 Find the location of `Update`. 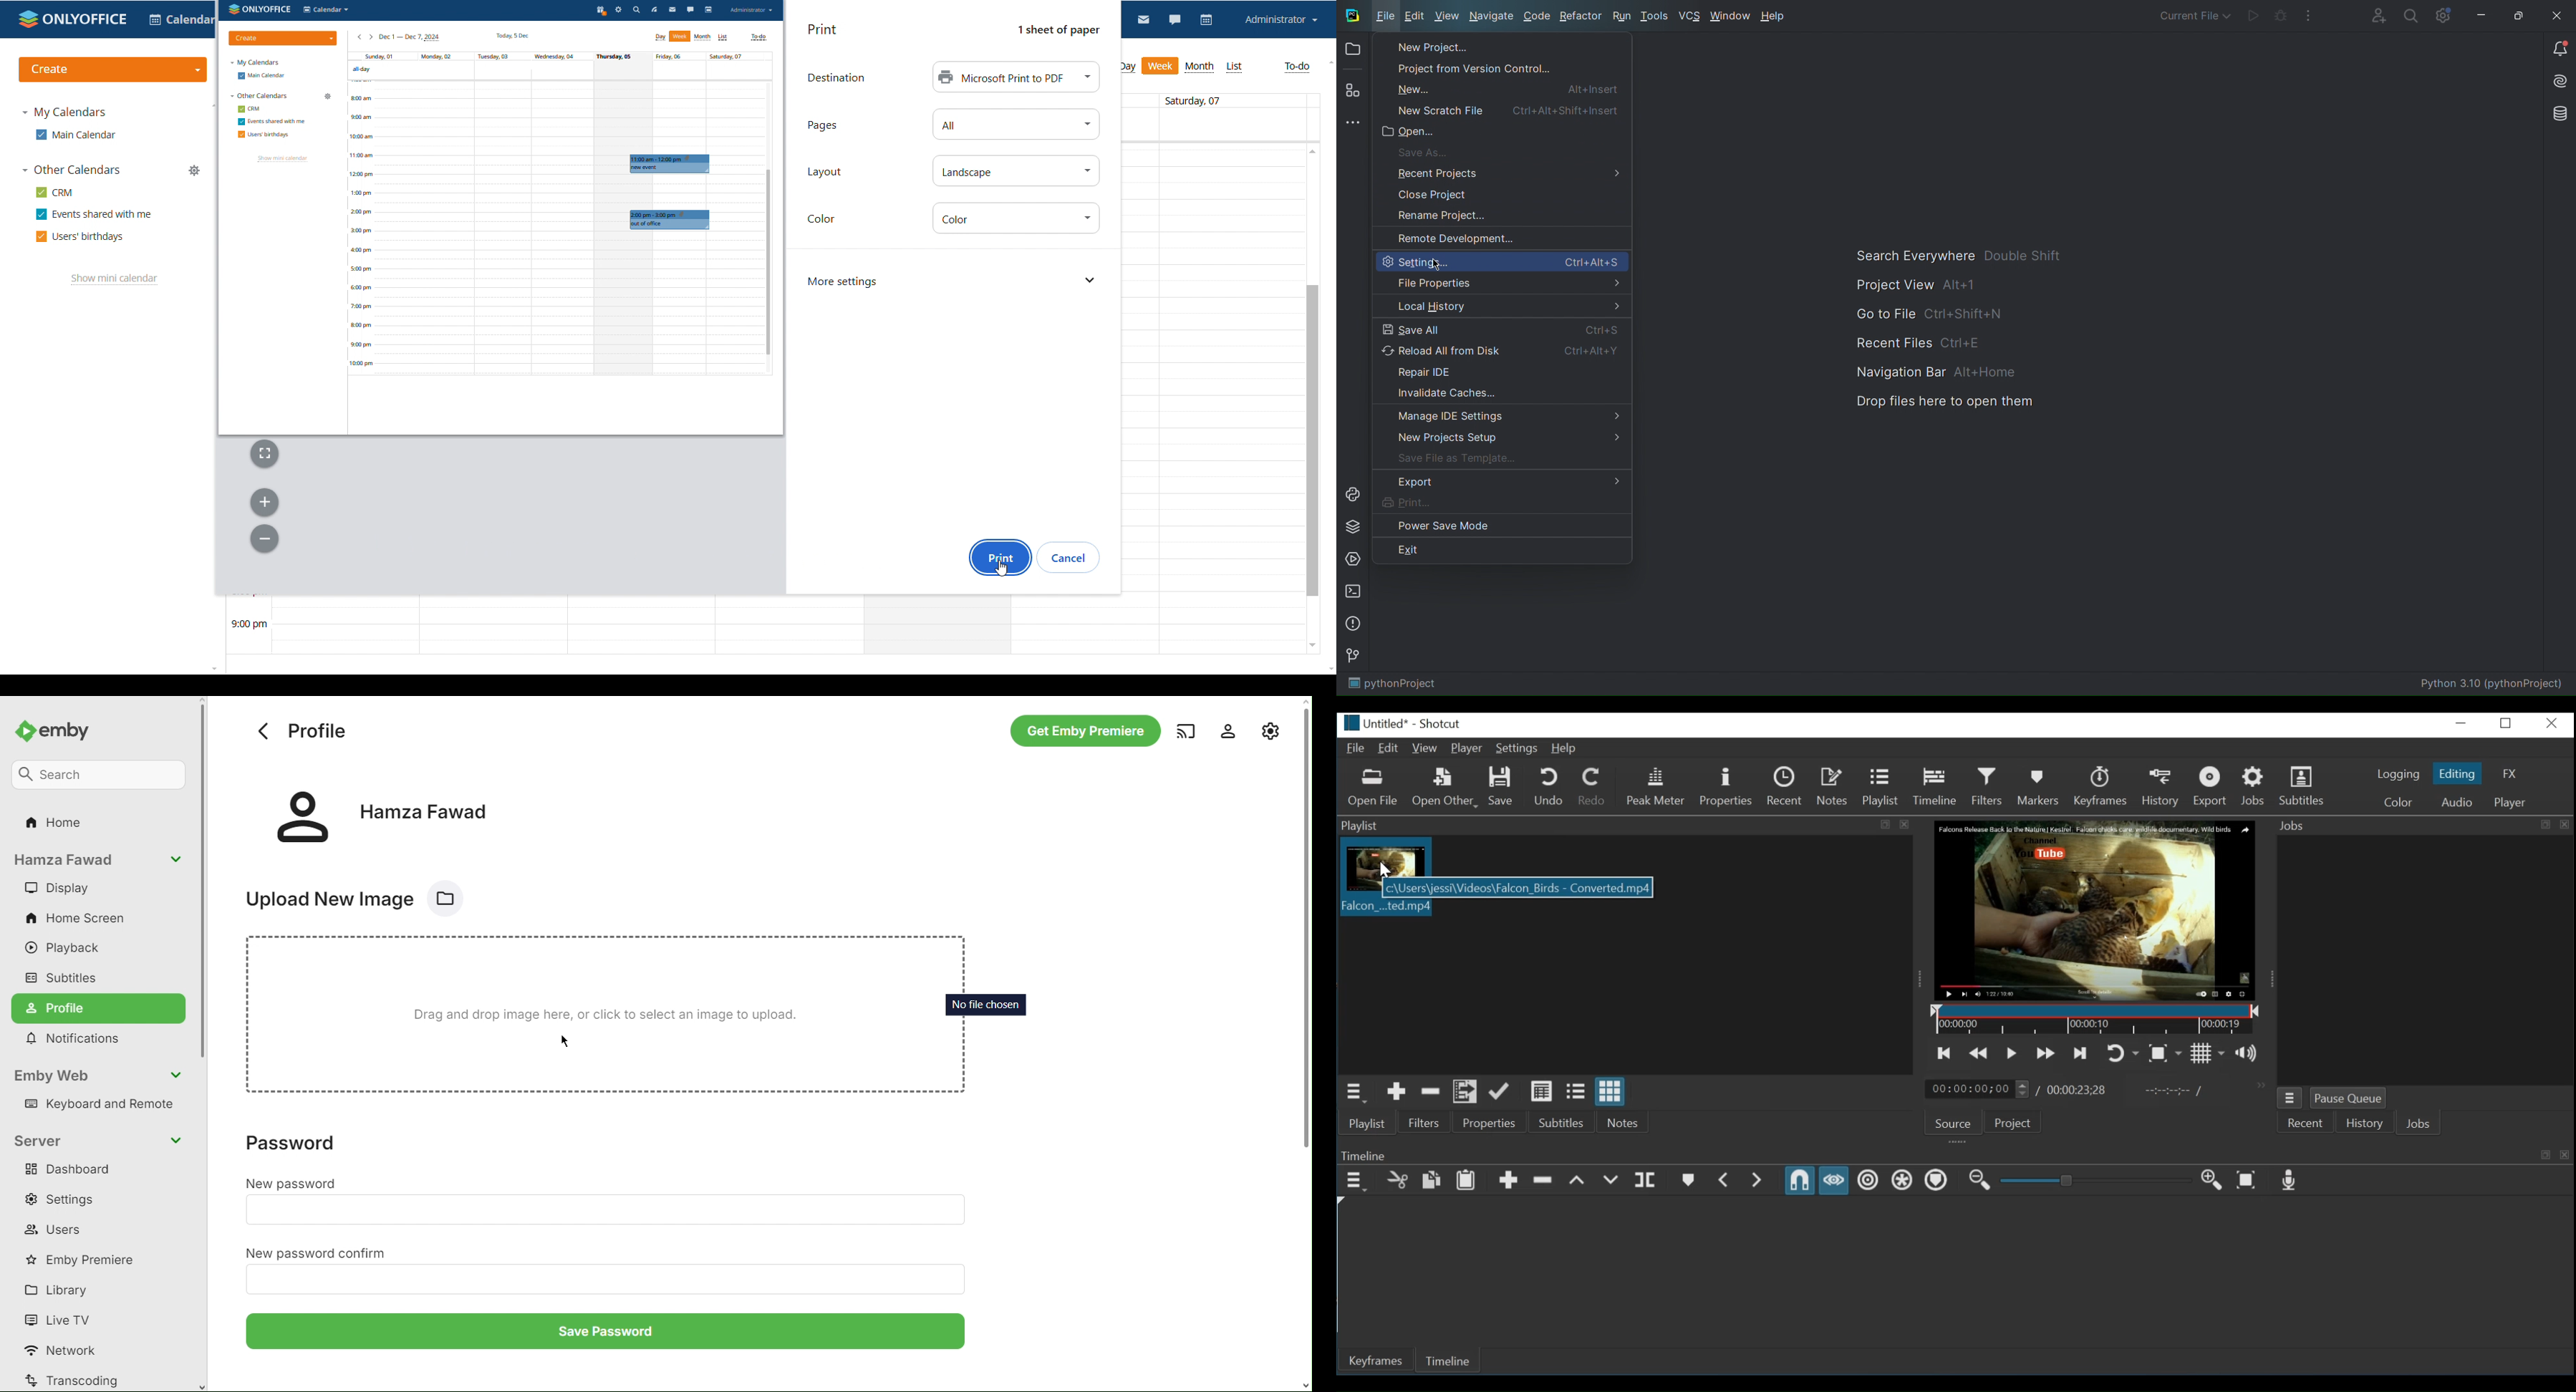

Update is located at coordinates (1500, 1092).